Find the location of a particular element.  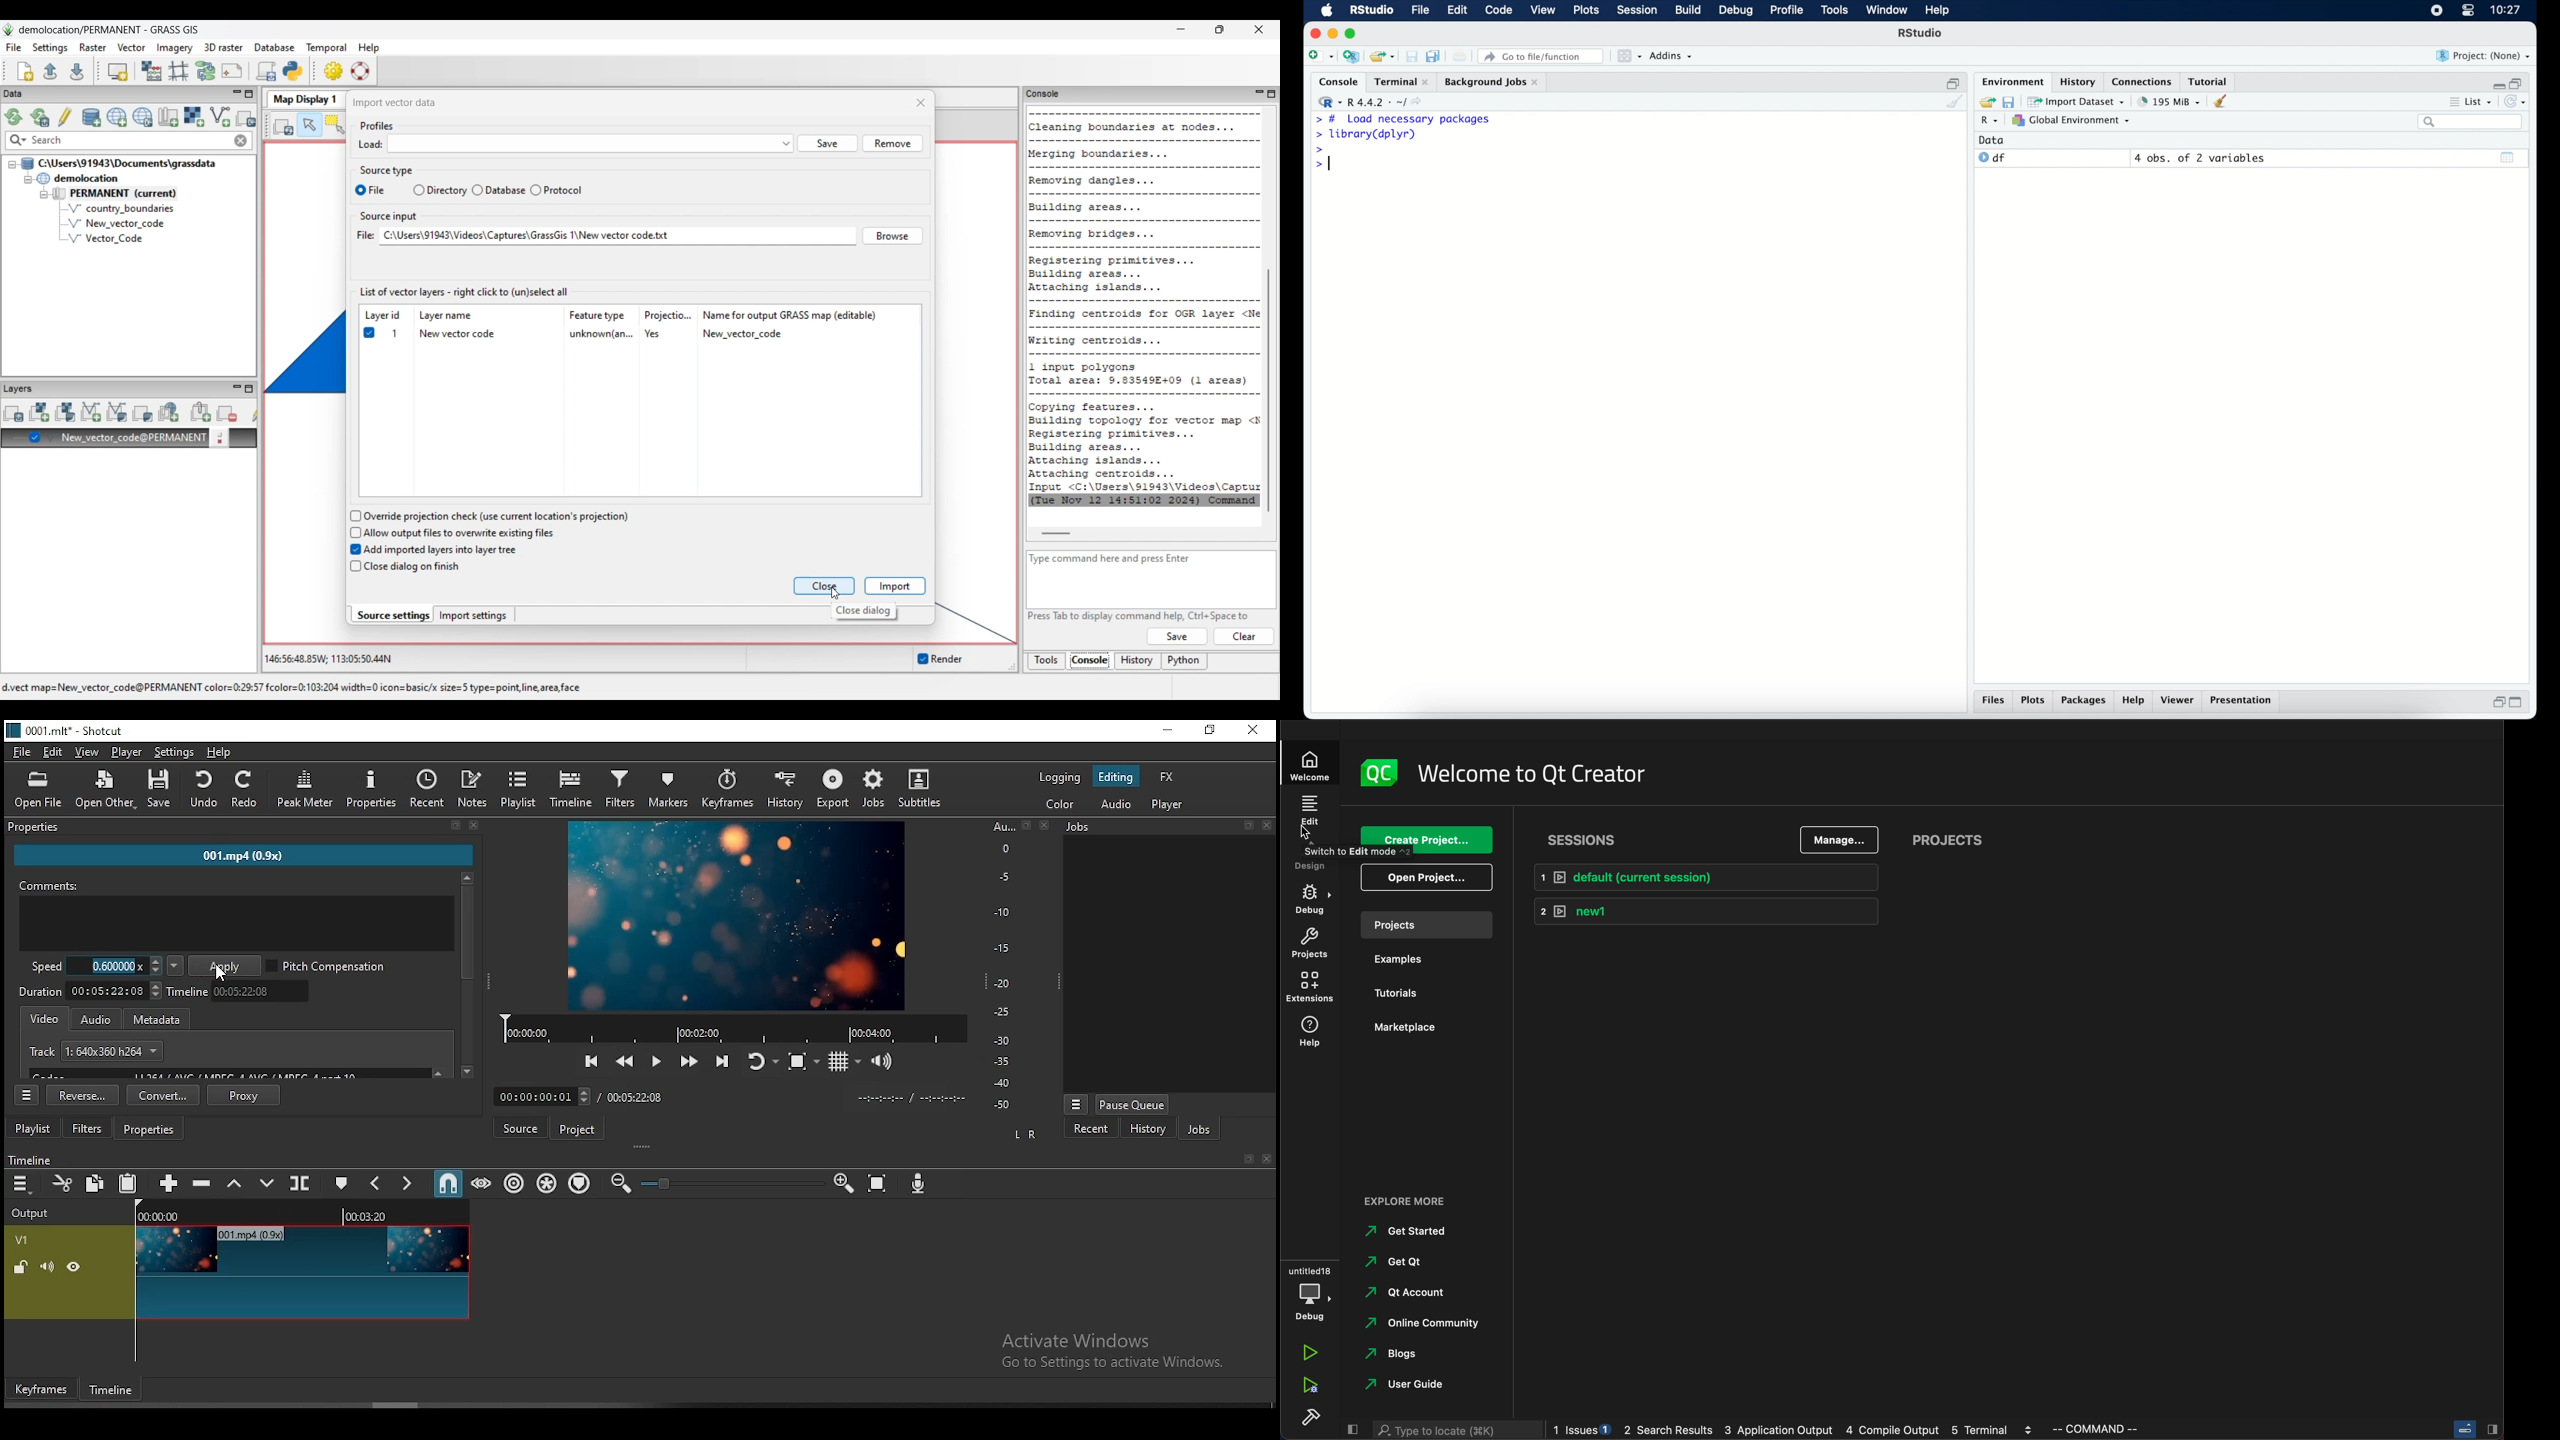

file is located at coordinates (23, 752).